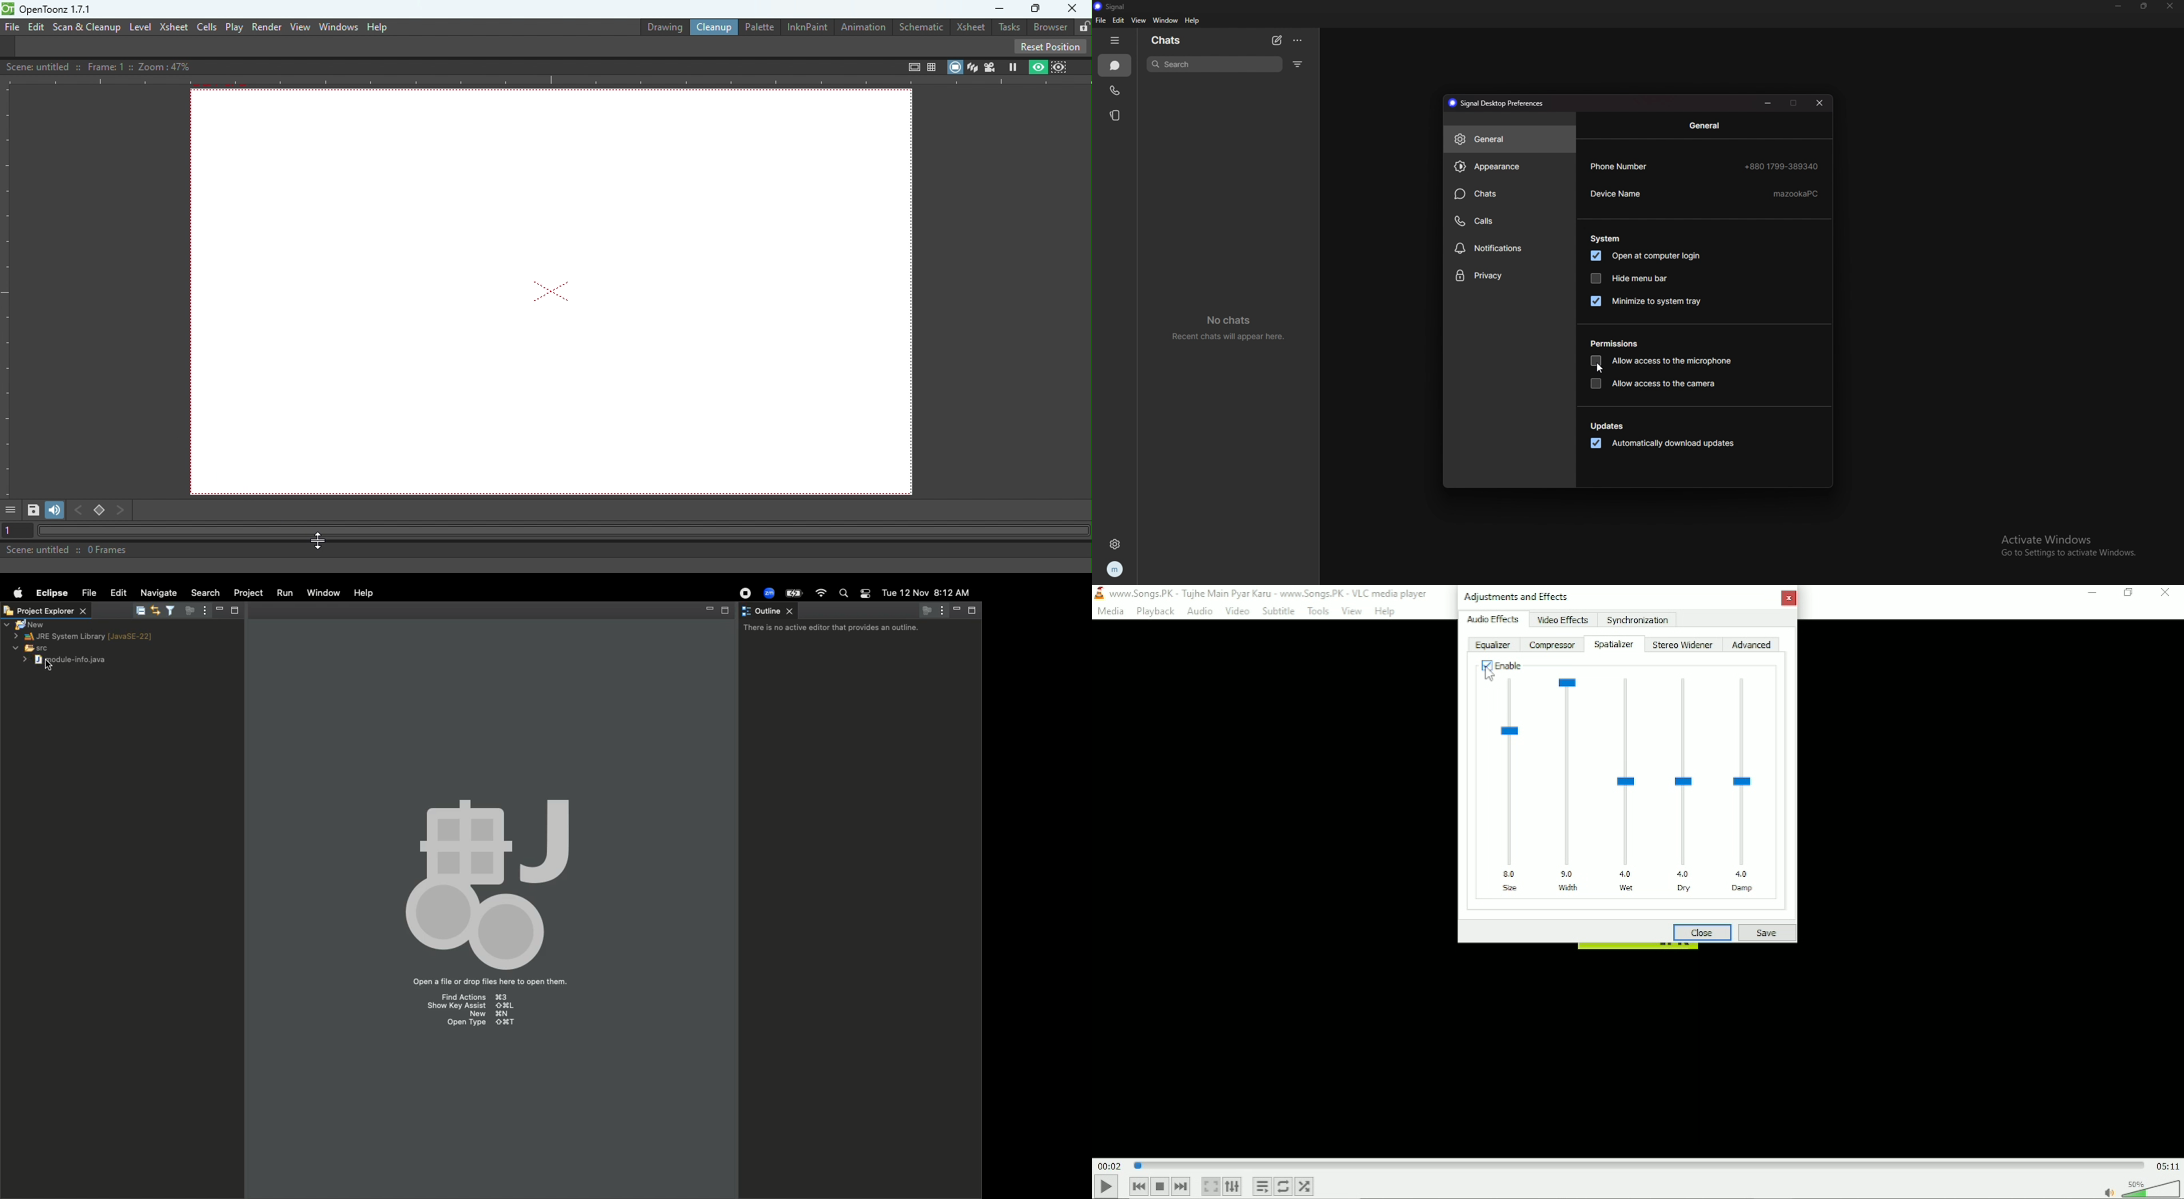 This screenshot has height=1204, width=2184. What do you see at coordinates (2119, 6) in the screenshot?
I see `minimize` at bounding box center [2119, 6].